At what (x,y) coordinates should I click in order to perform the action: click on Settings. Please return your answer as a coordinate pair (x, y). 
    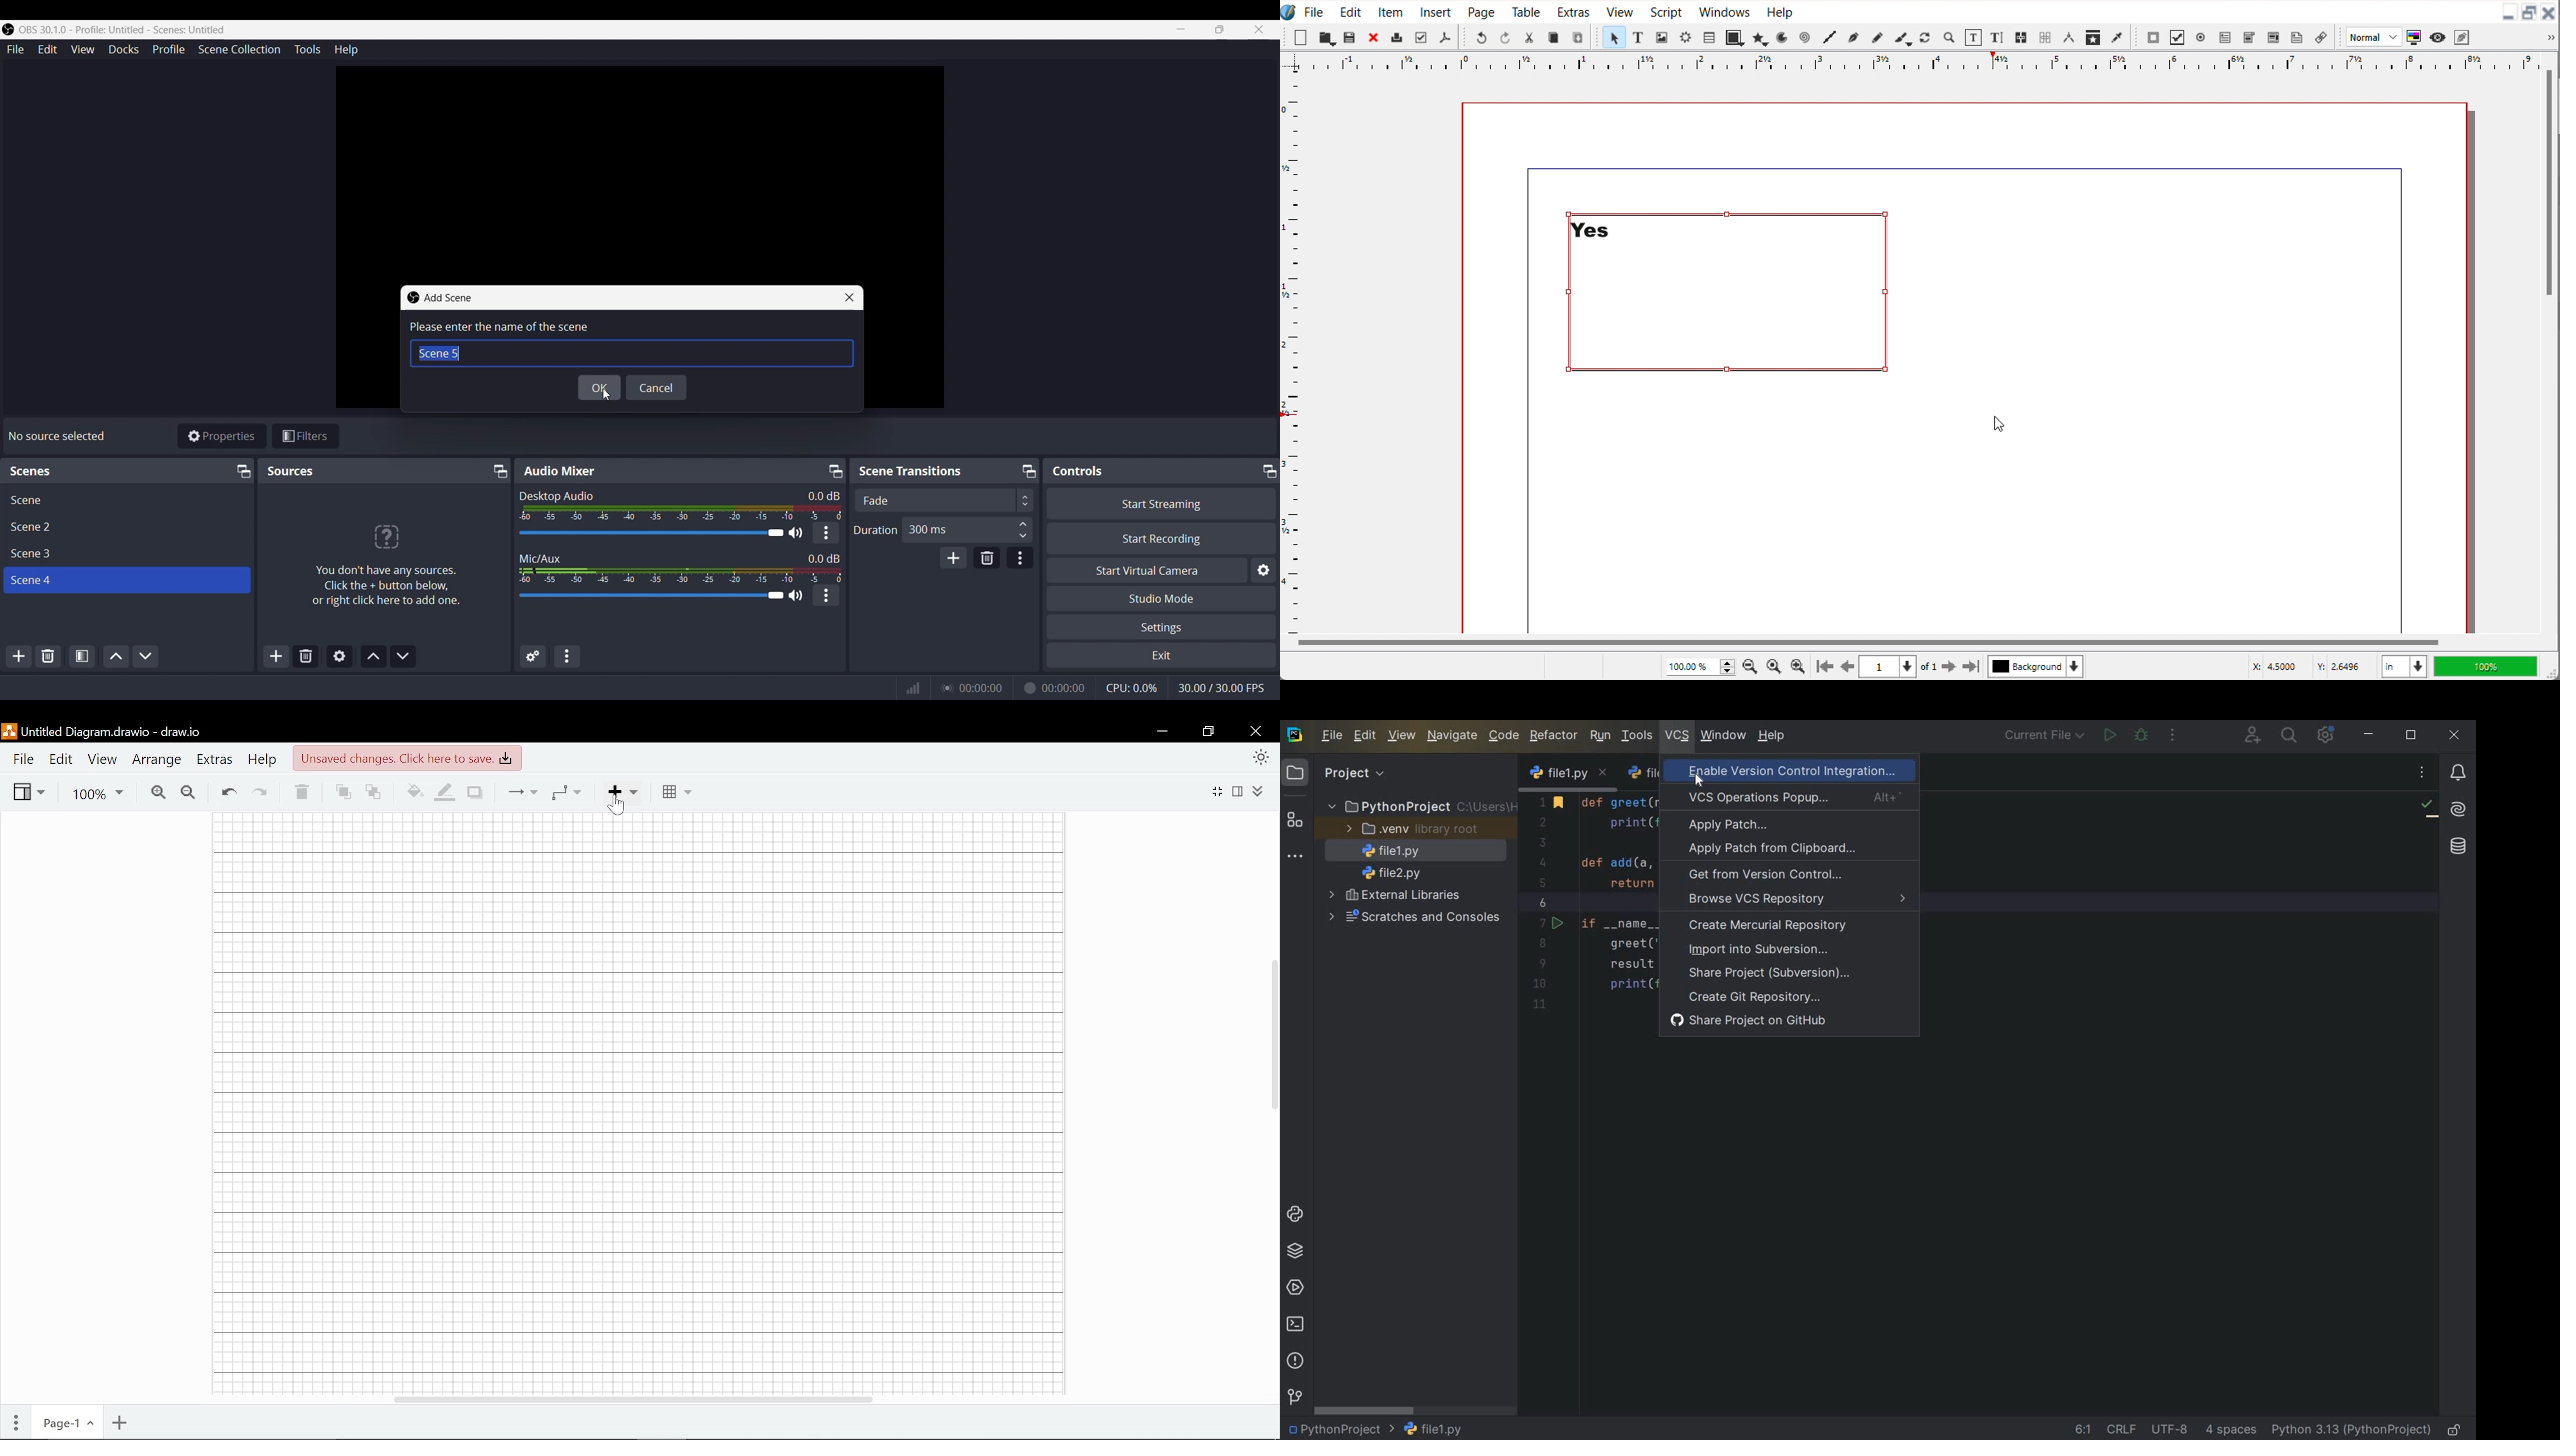
    Looking at the image, I should click on (1163, 627).